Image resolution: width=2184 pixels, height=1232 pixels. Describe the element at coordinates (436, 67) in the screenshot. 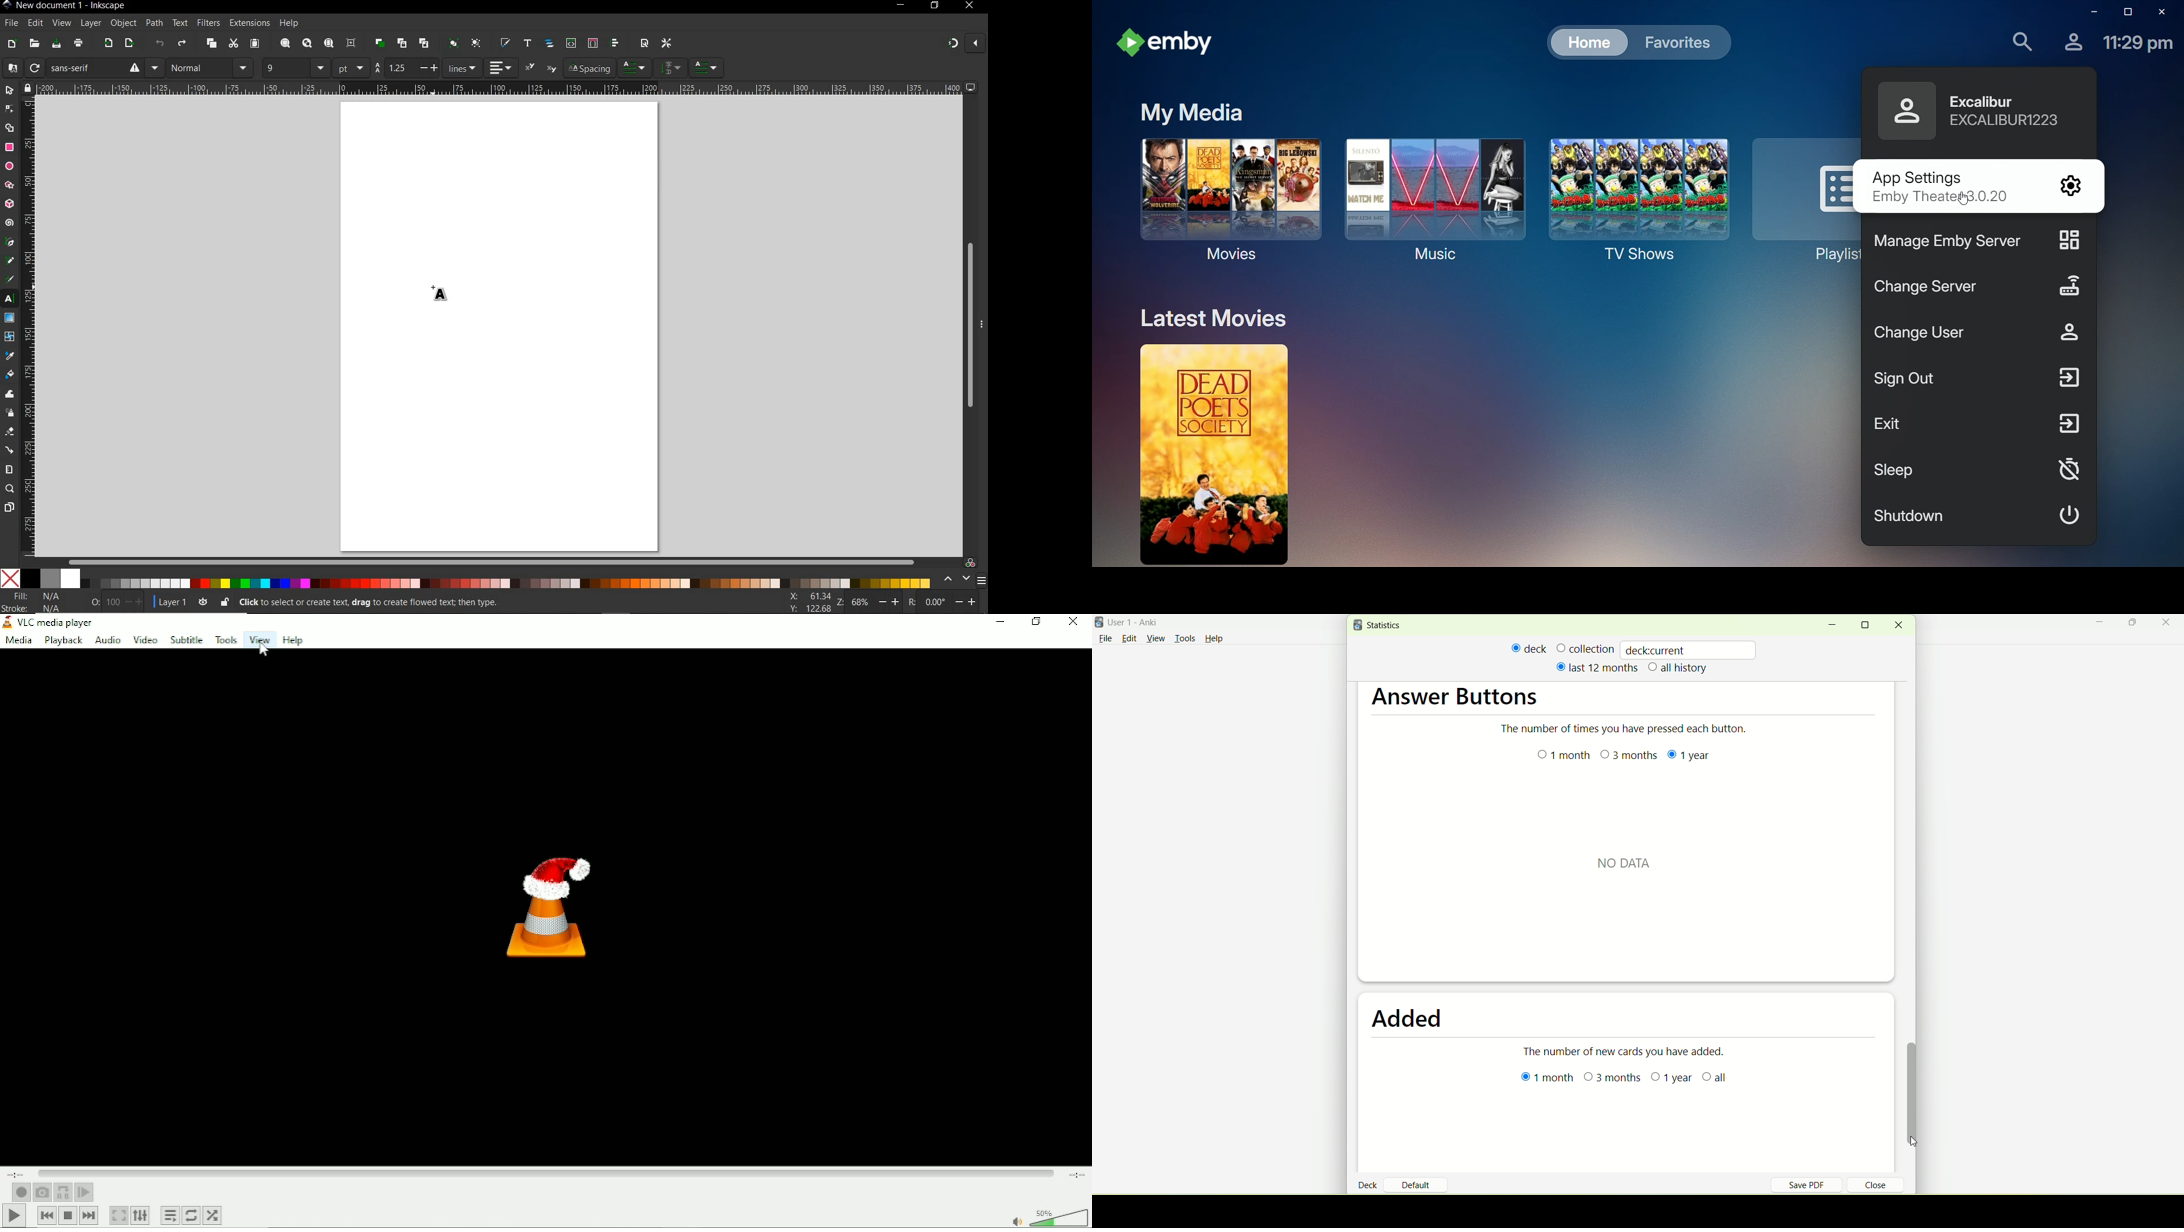

I see `+` at that location.